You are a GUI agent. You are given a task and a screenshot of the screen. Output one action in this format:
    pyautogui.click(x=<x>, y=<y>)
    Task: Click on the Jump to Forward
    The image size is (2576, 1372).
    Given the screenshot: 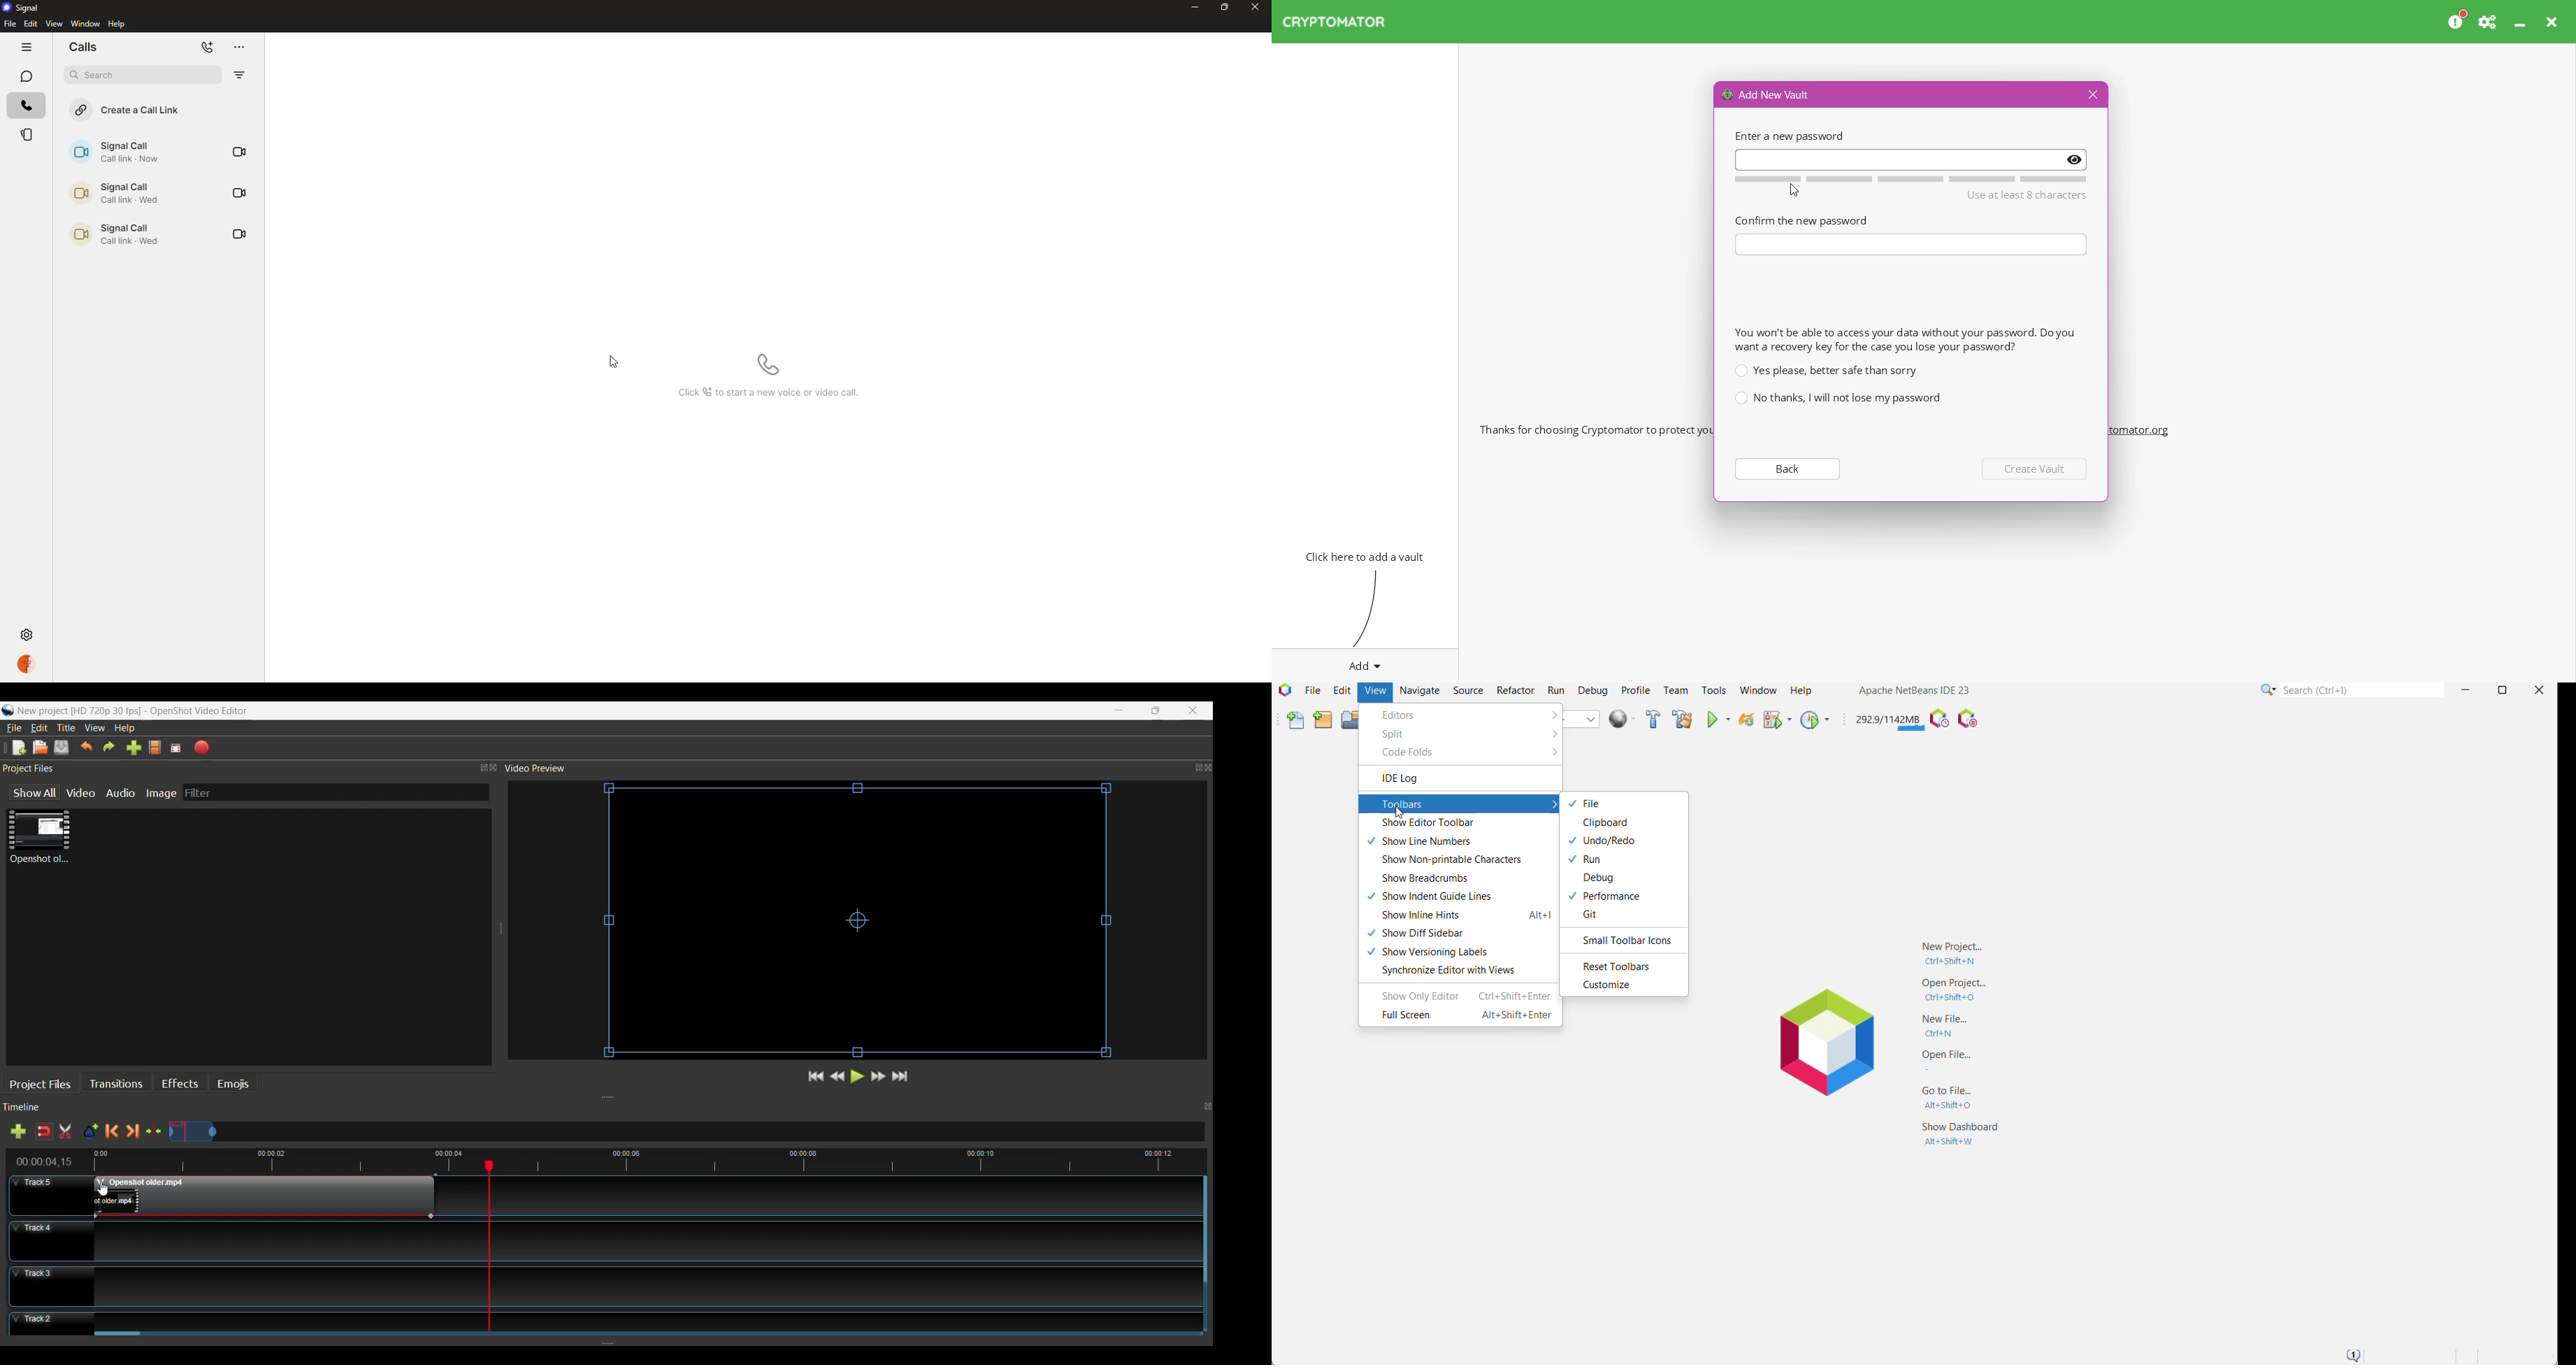 What is the action you would take?
    pyautogui.click(x=816, y=1077)
    